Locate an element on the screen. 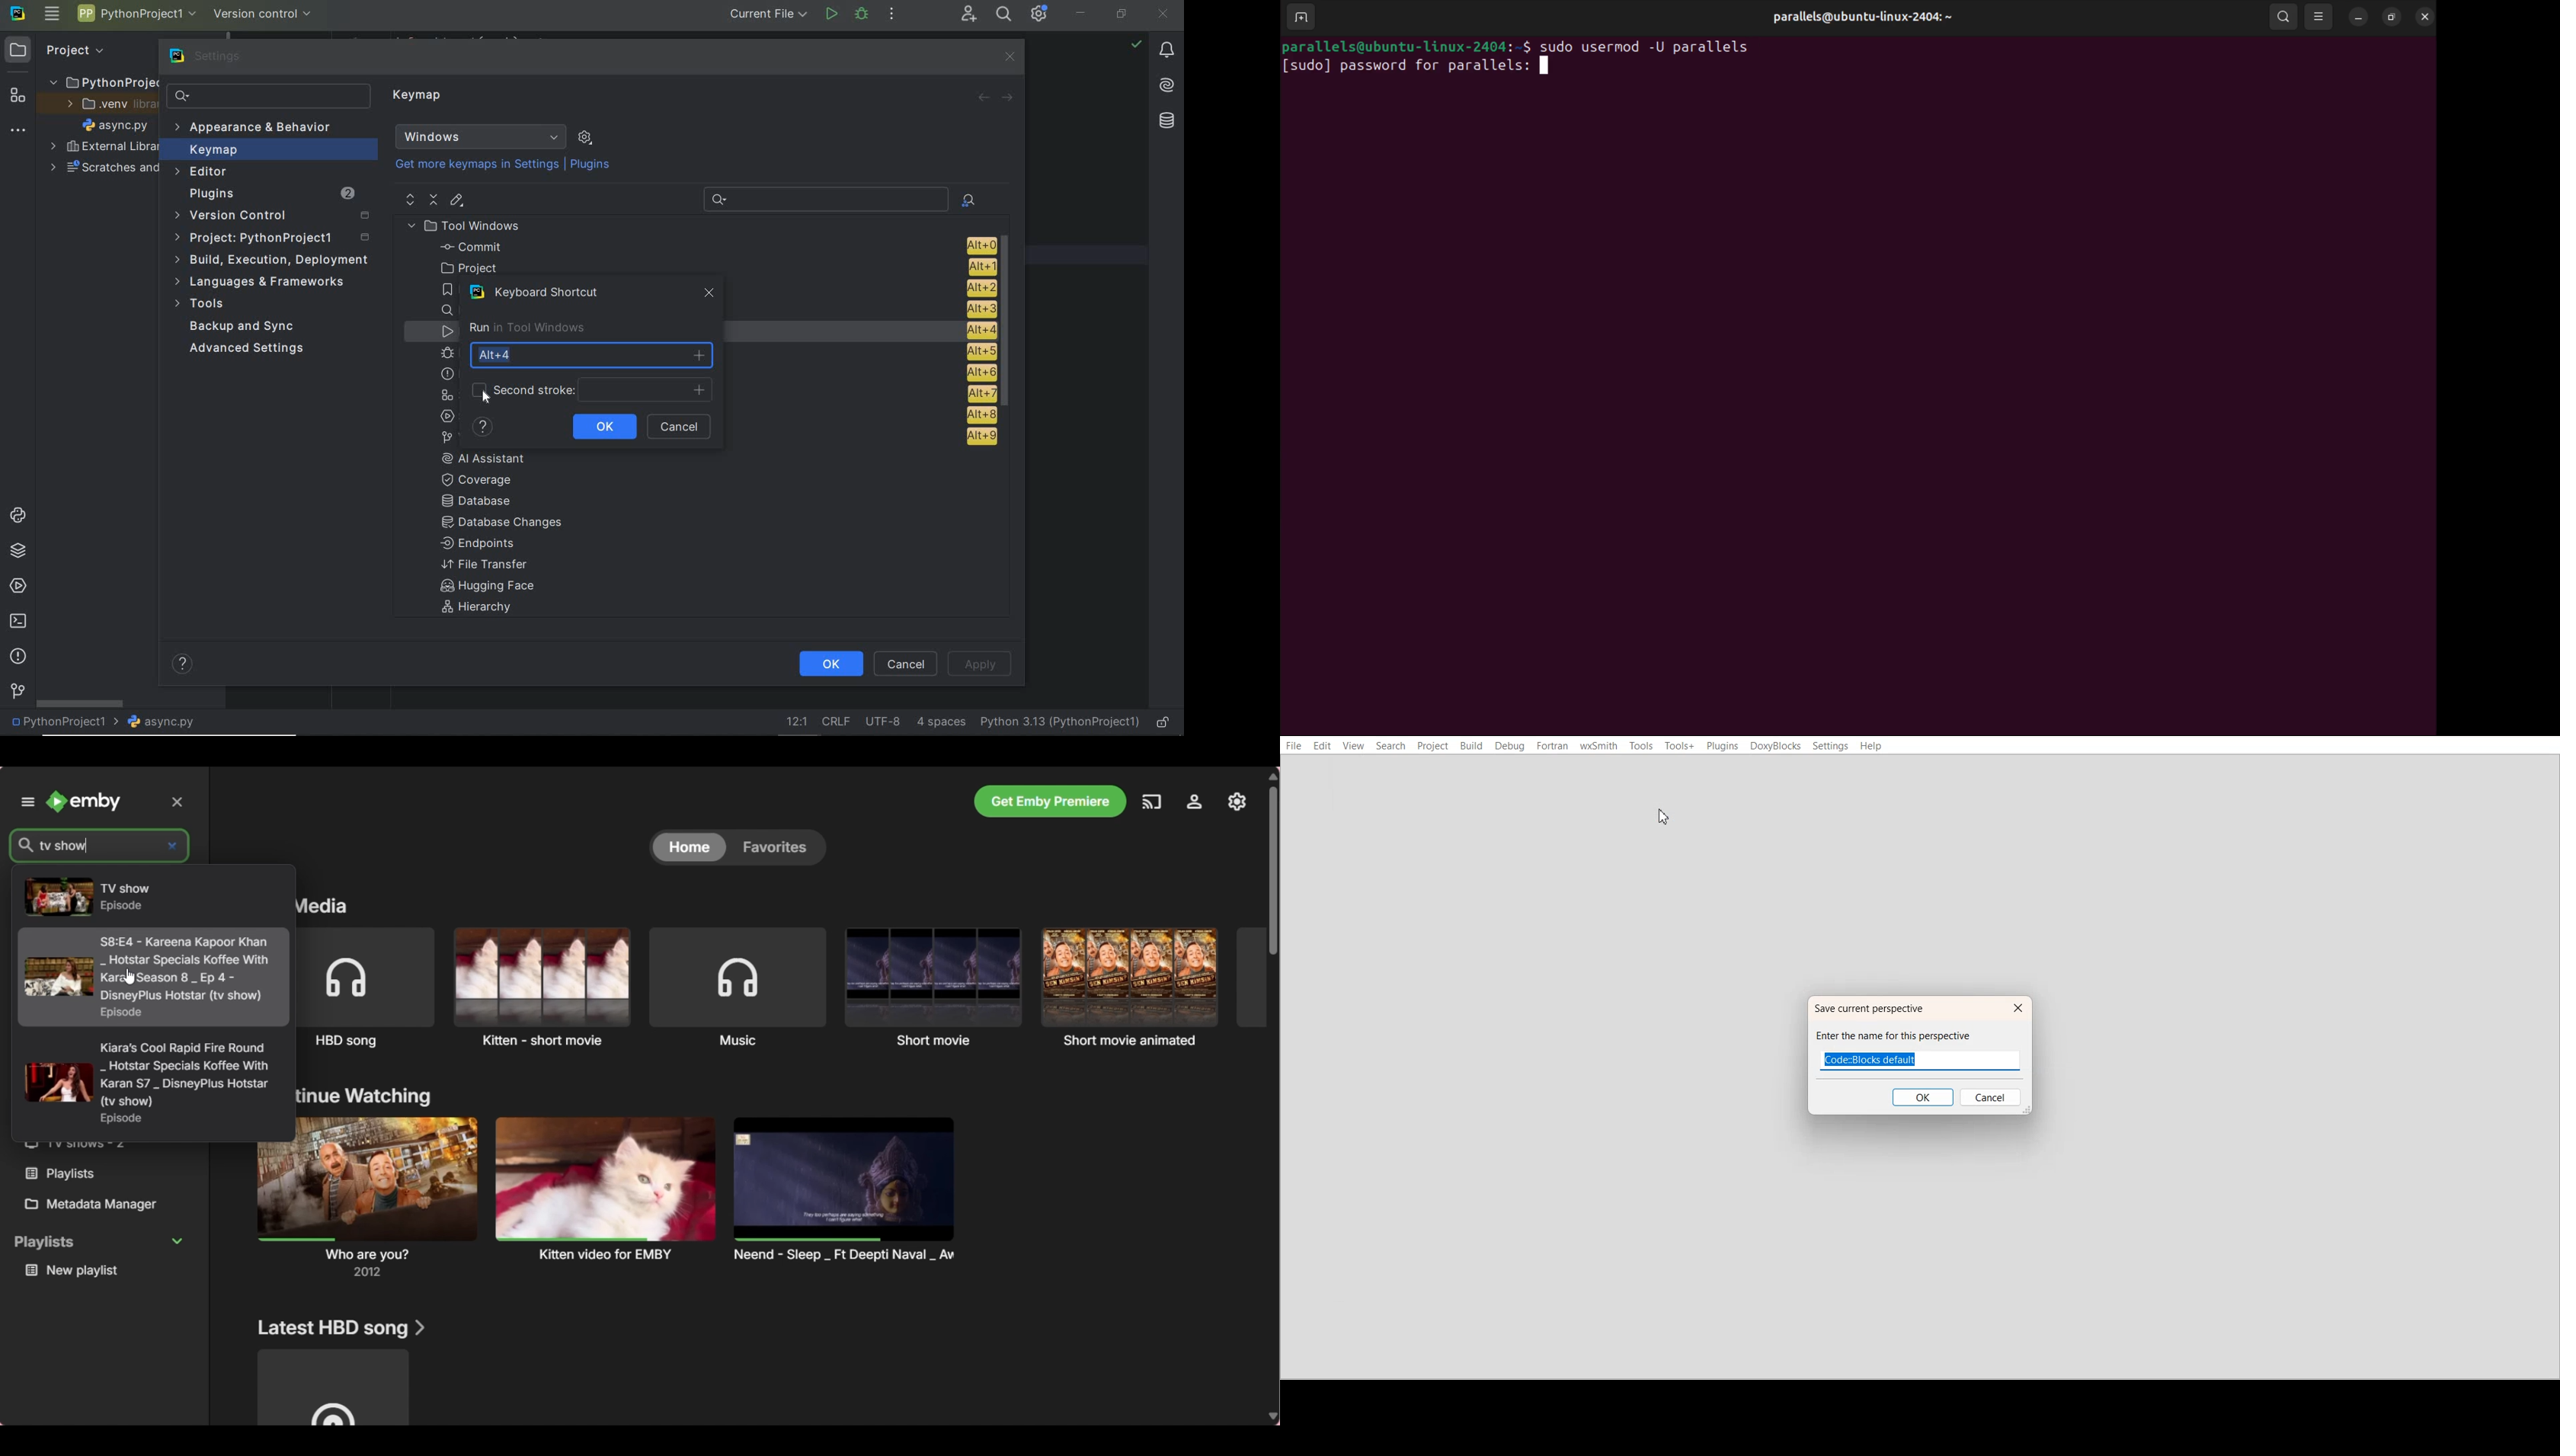 The height and width of the screenshot is (1456, 2576). go to line is located at coordinates (795, 723).